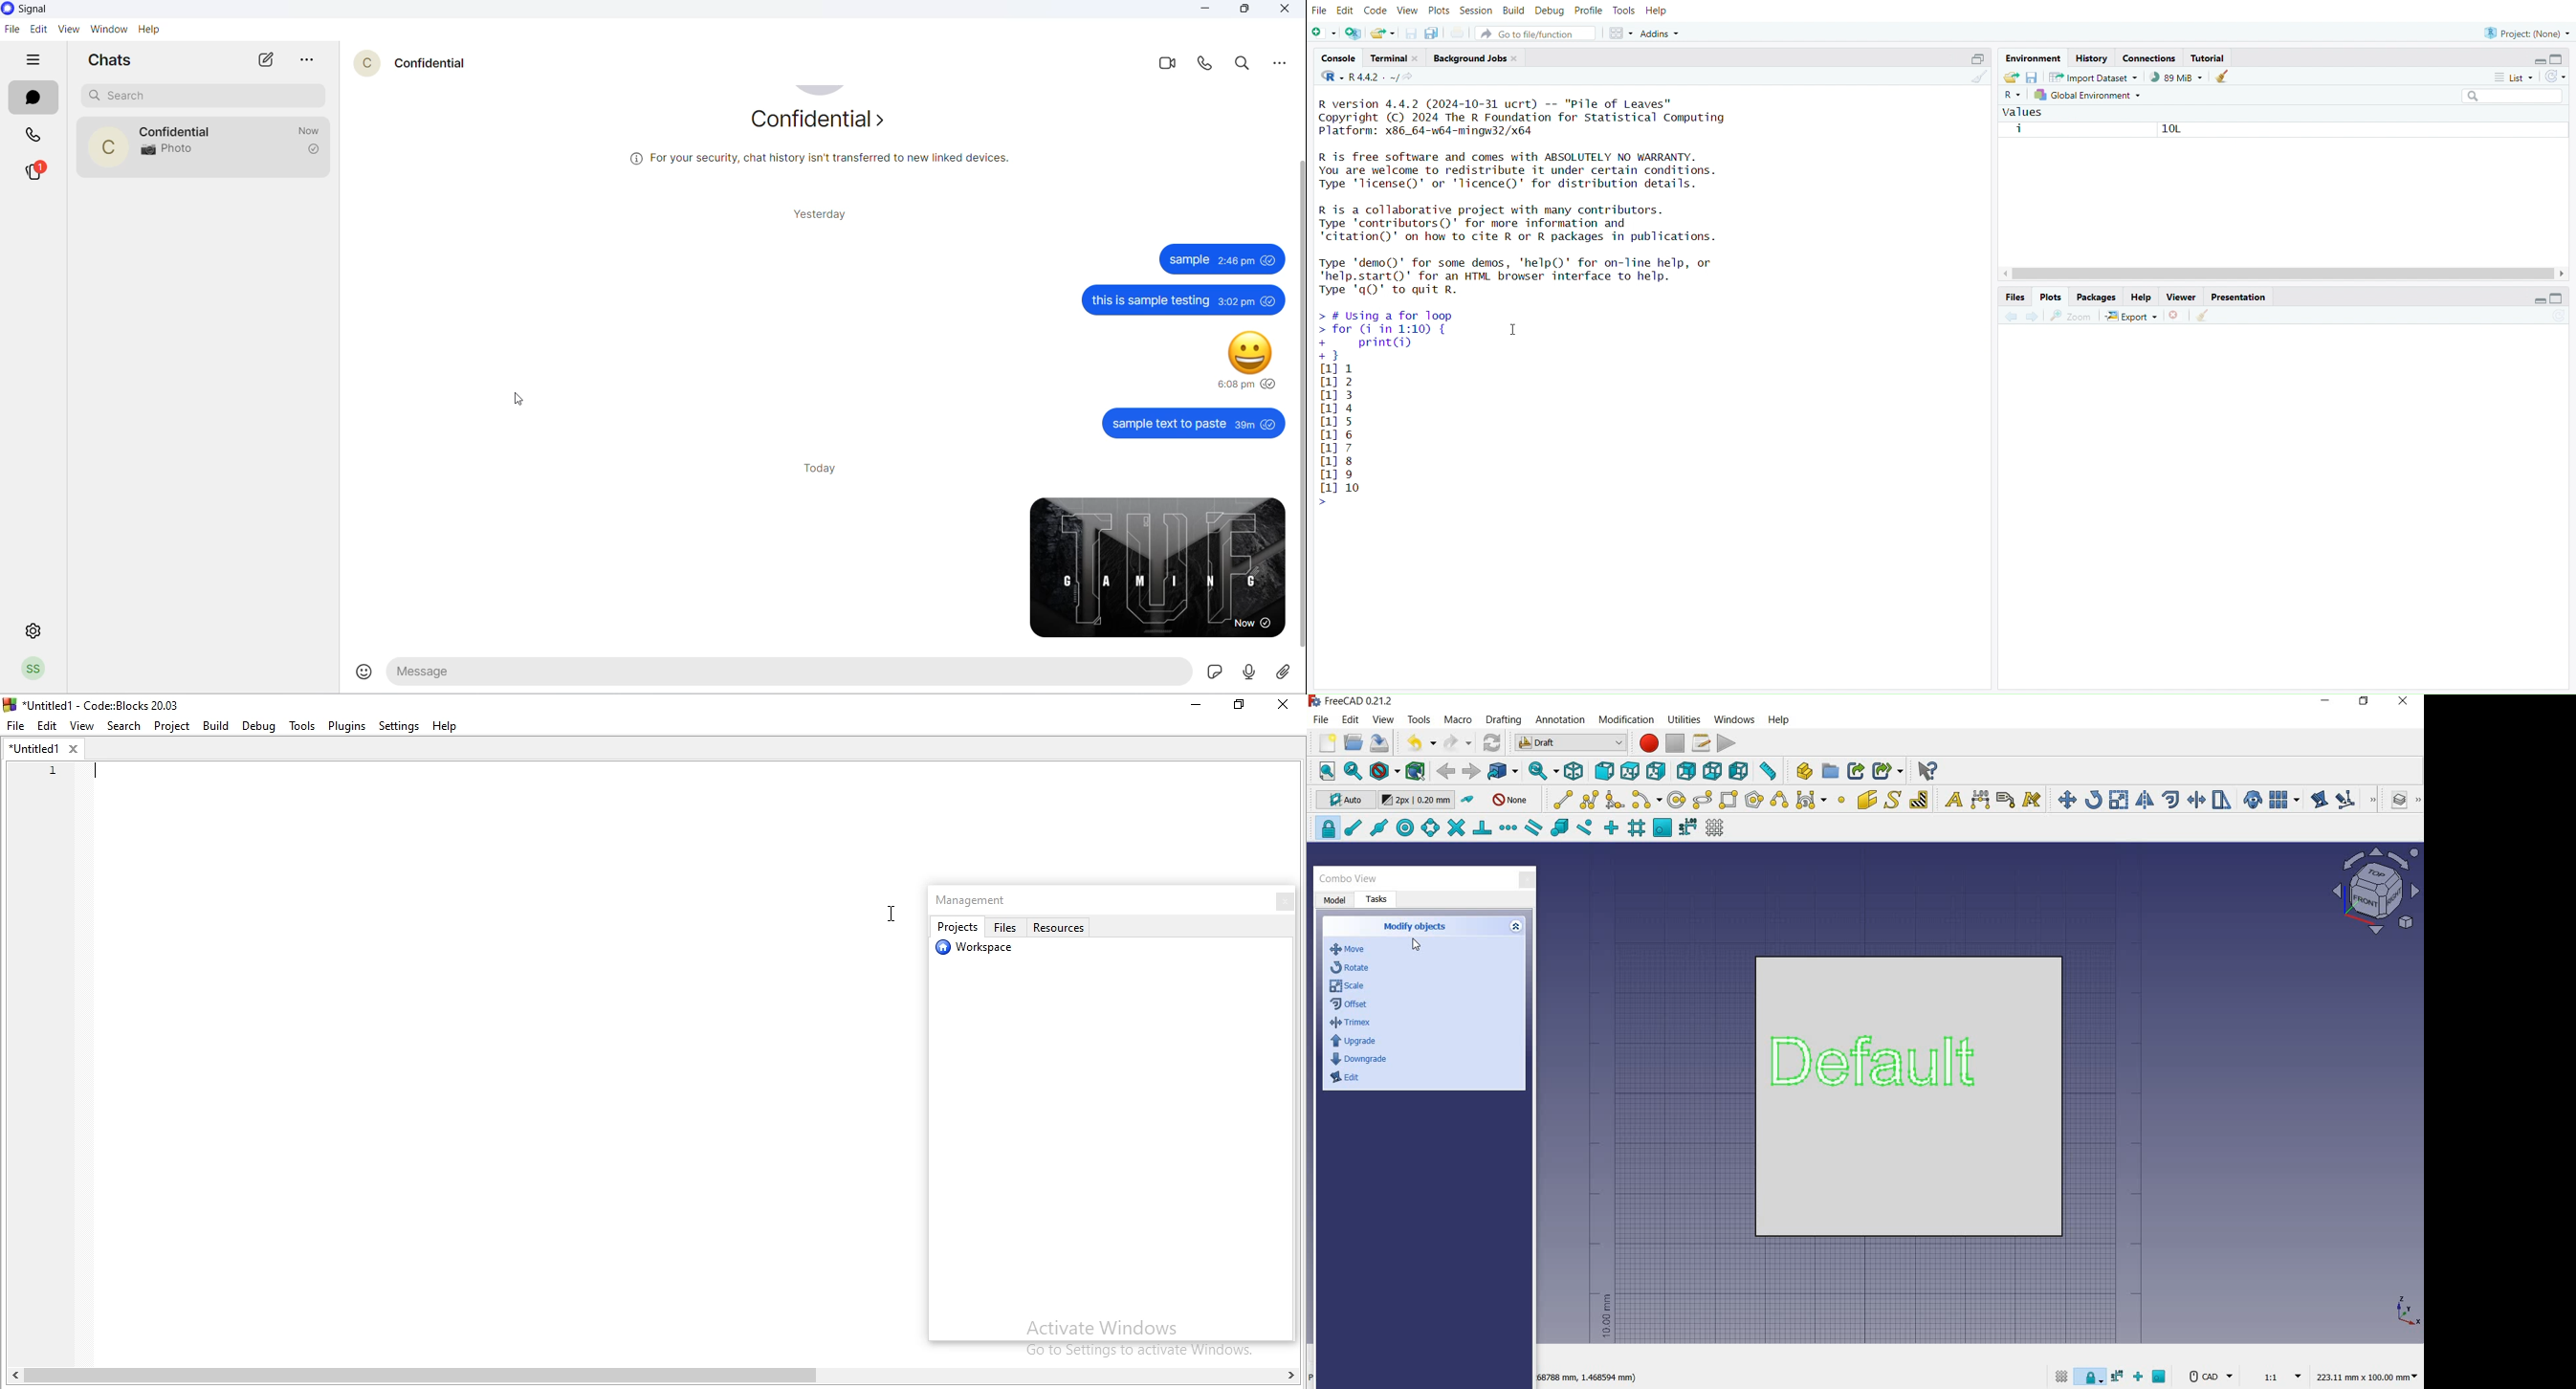 This screenshot has height=1400, width=2576. What do you see at coordinates (1395, 58) in the screenshot?
I see `terminal` at bounding box center [1395, 58].